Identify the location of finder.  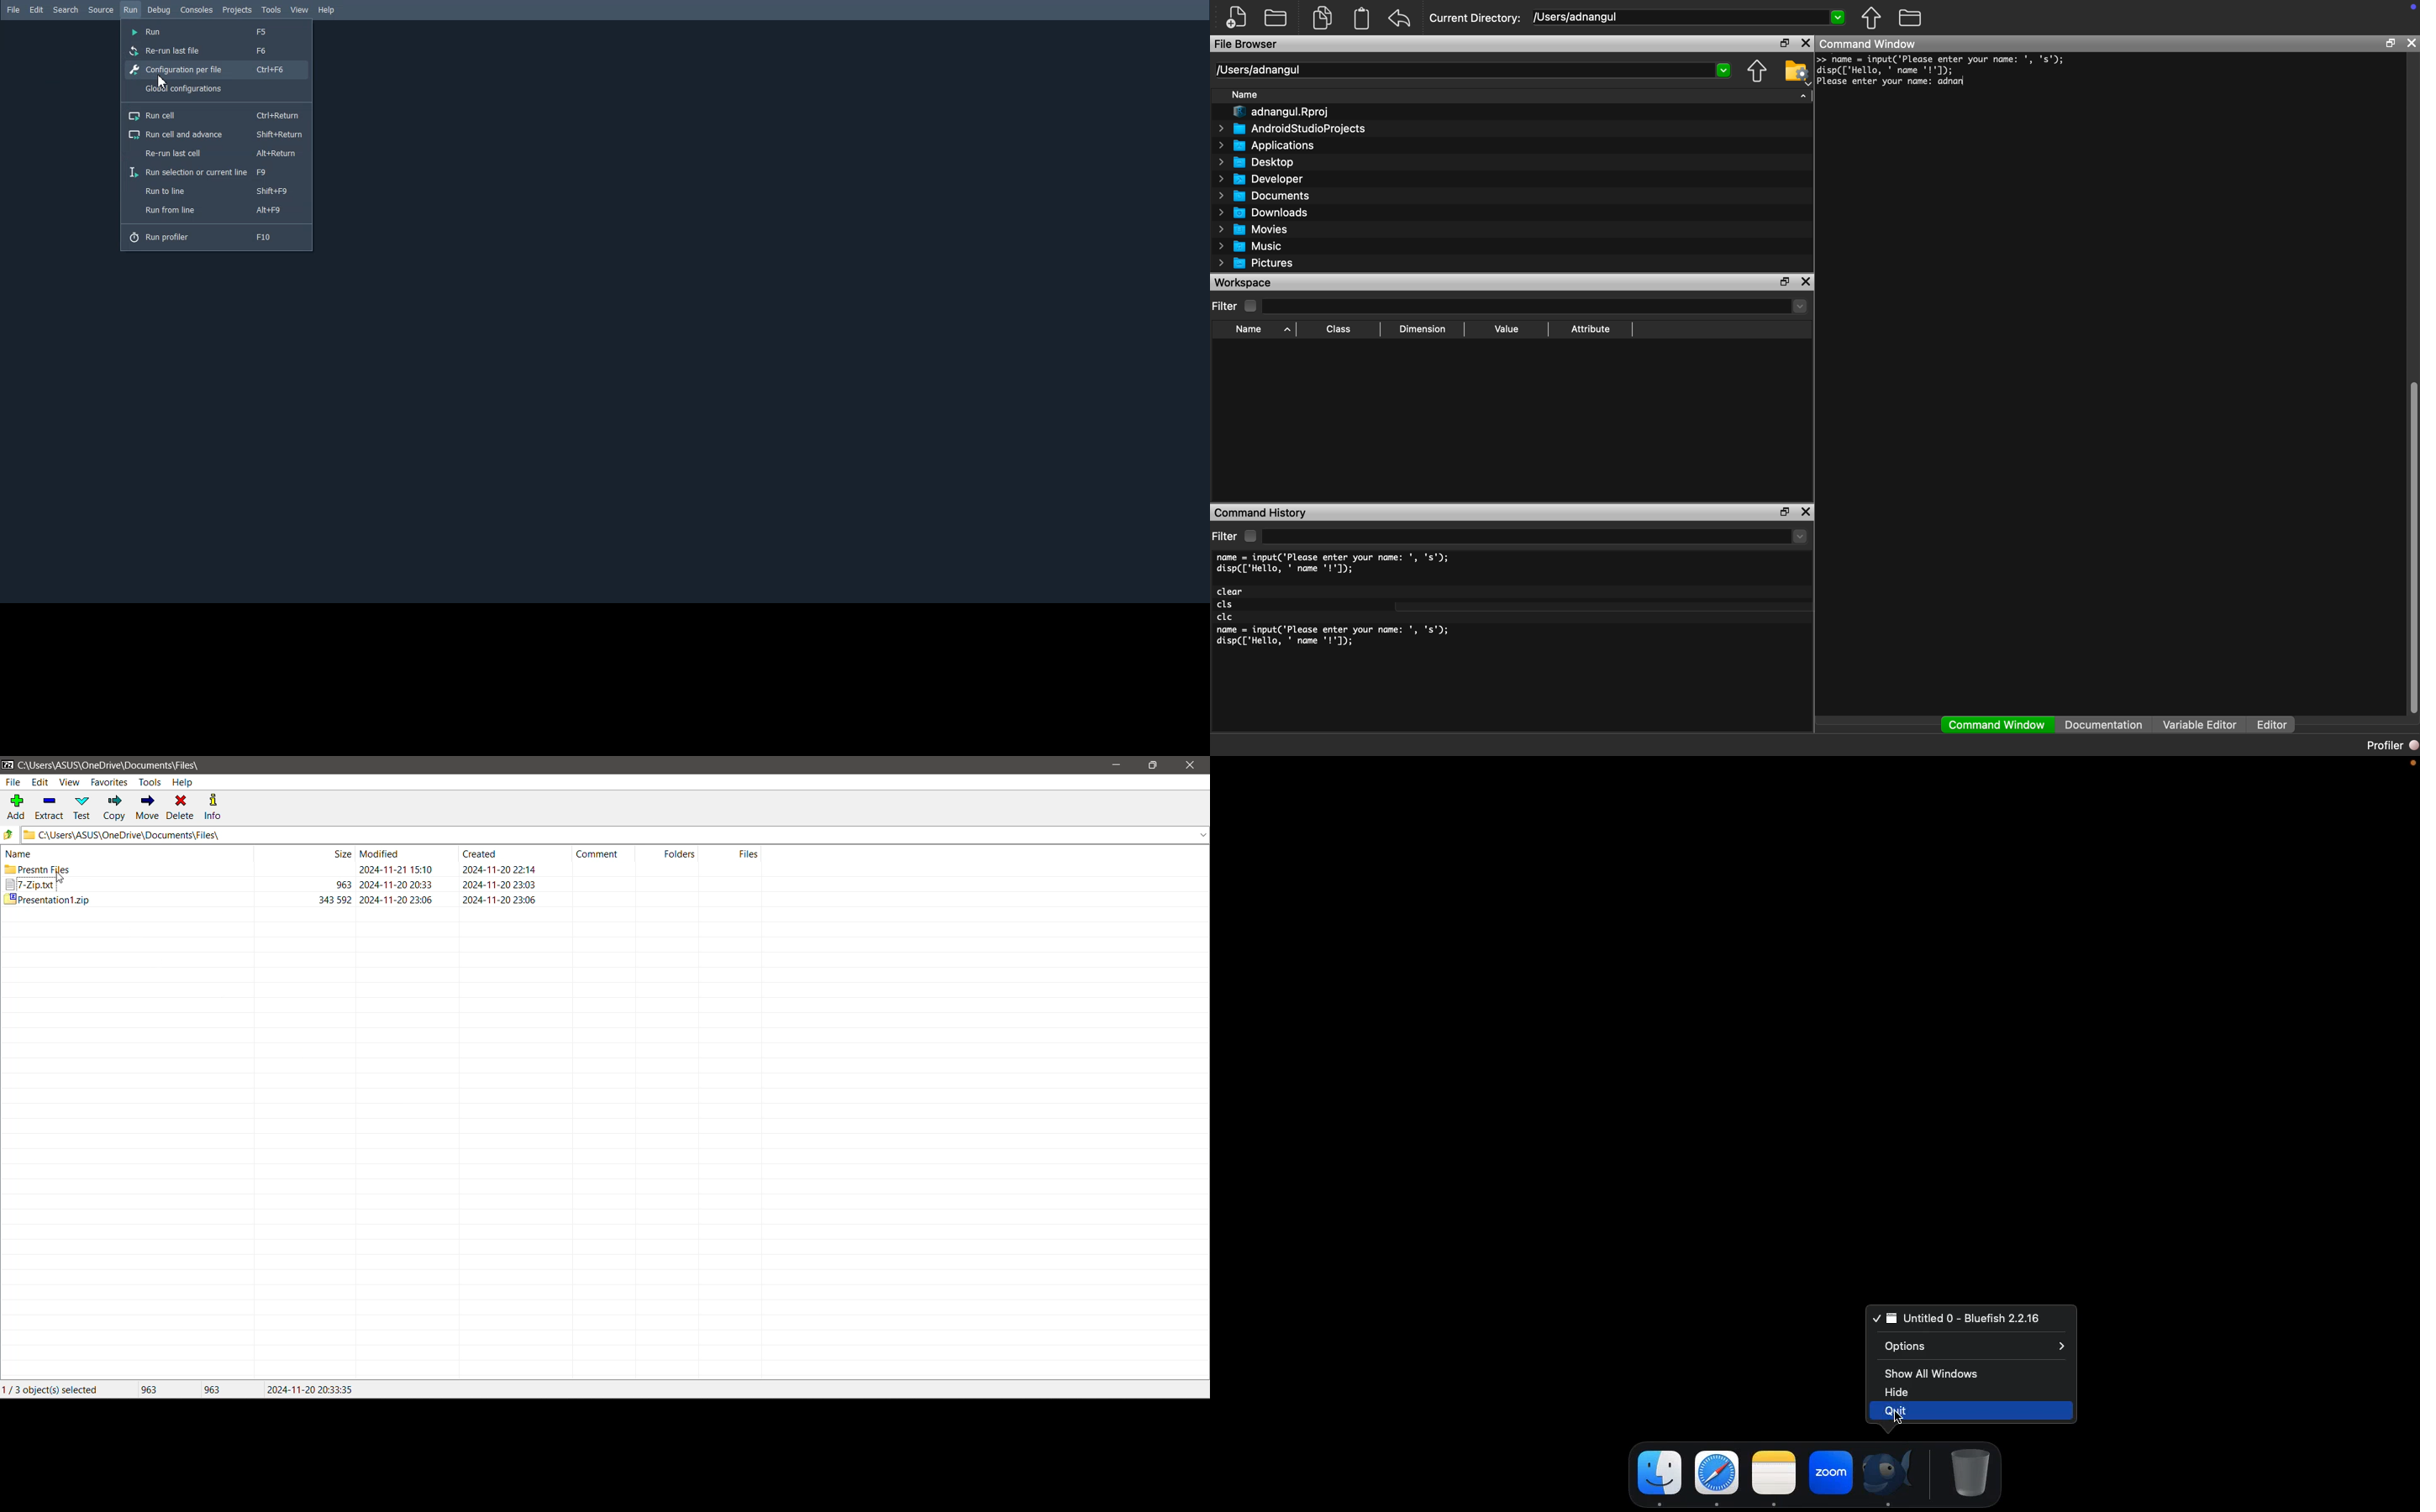
(1661, 1473).